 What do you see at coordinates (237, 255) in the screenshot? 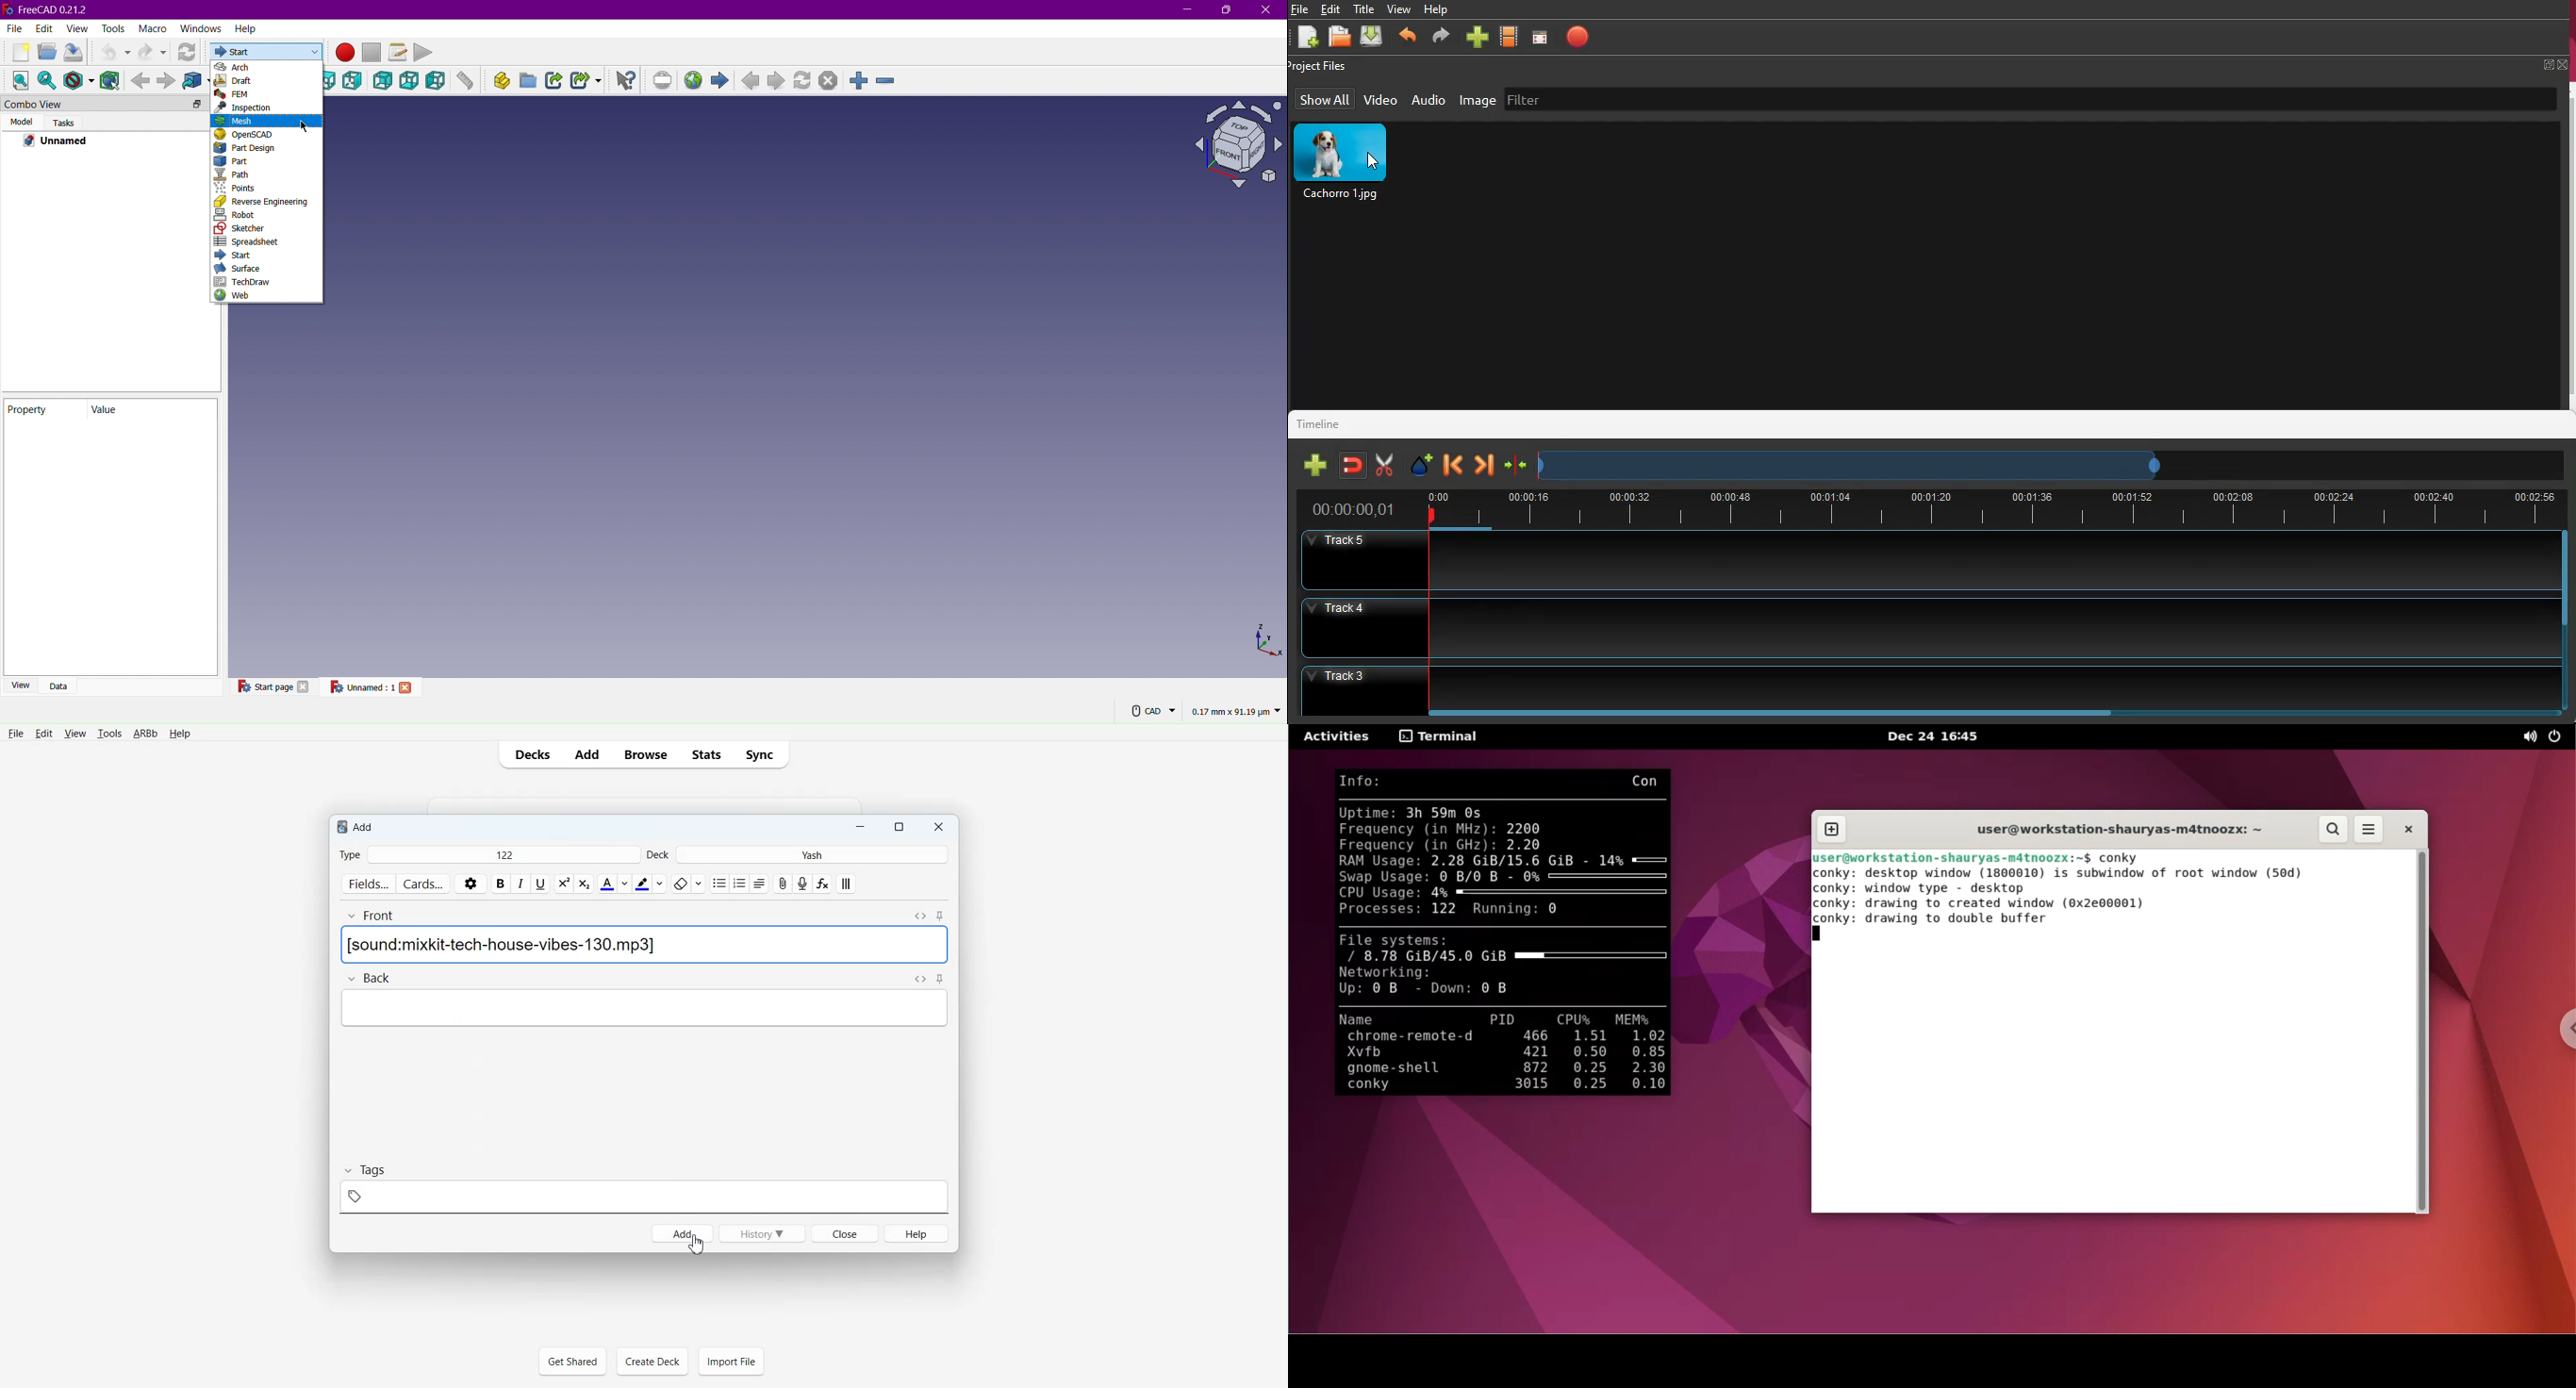
I see `Start` at bounding box center [237, 255].